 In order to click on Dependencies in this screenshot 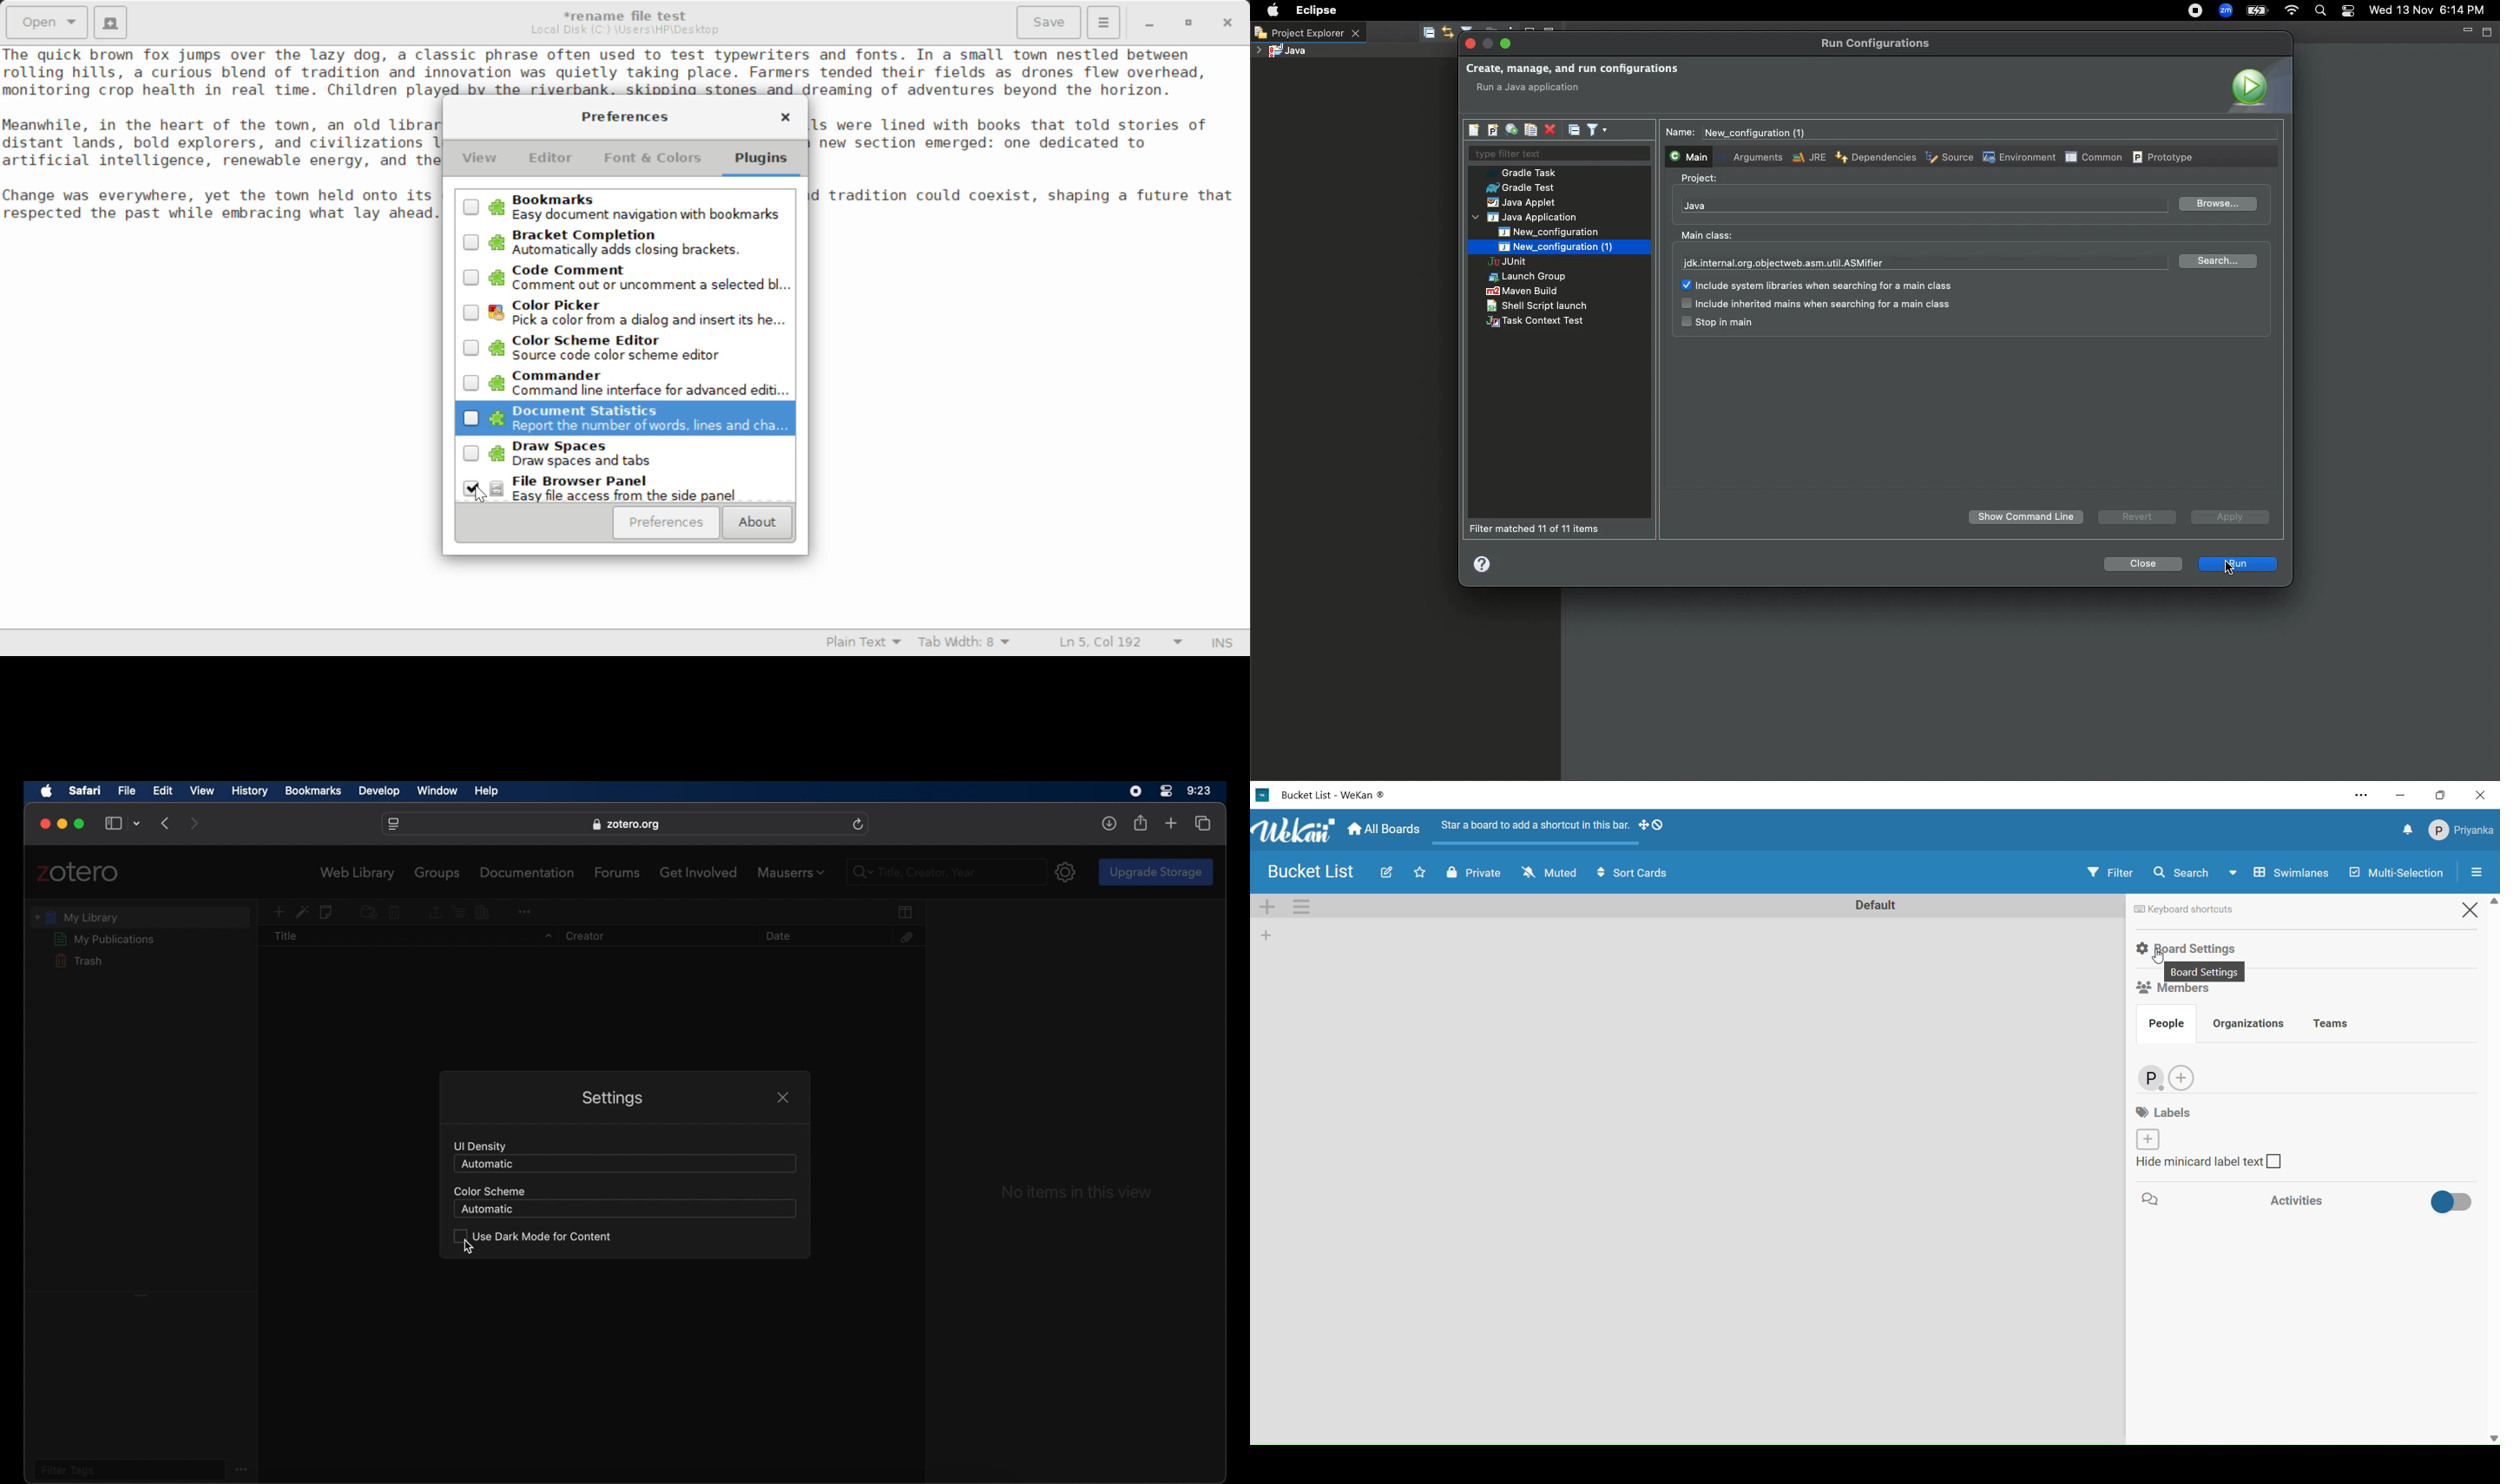, I will do `click(1874, 156)`.